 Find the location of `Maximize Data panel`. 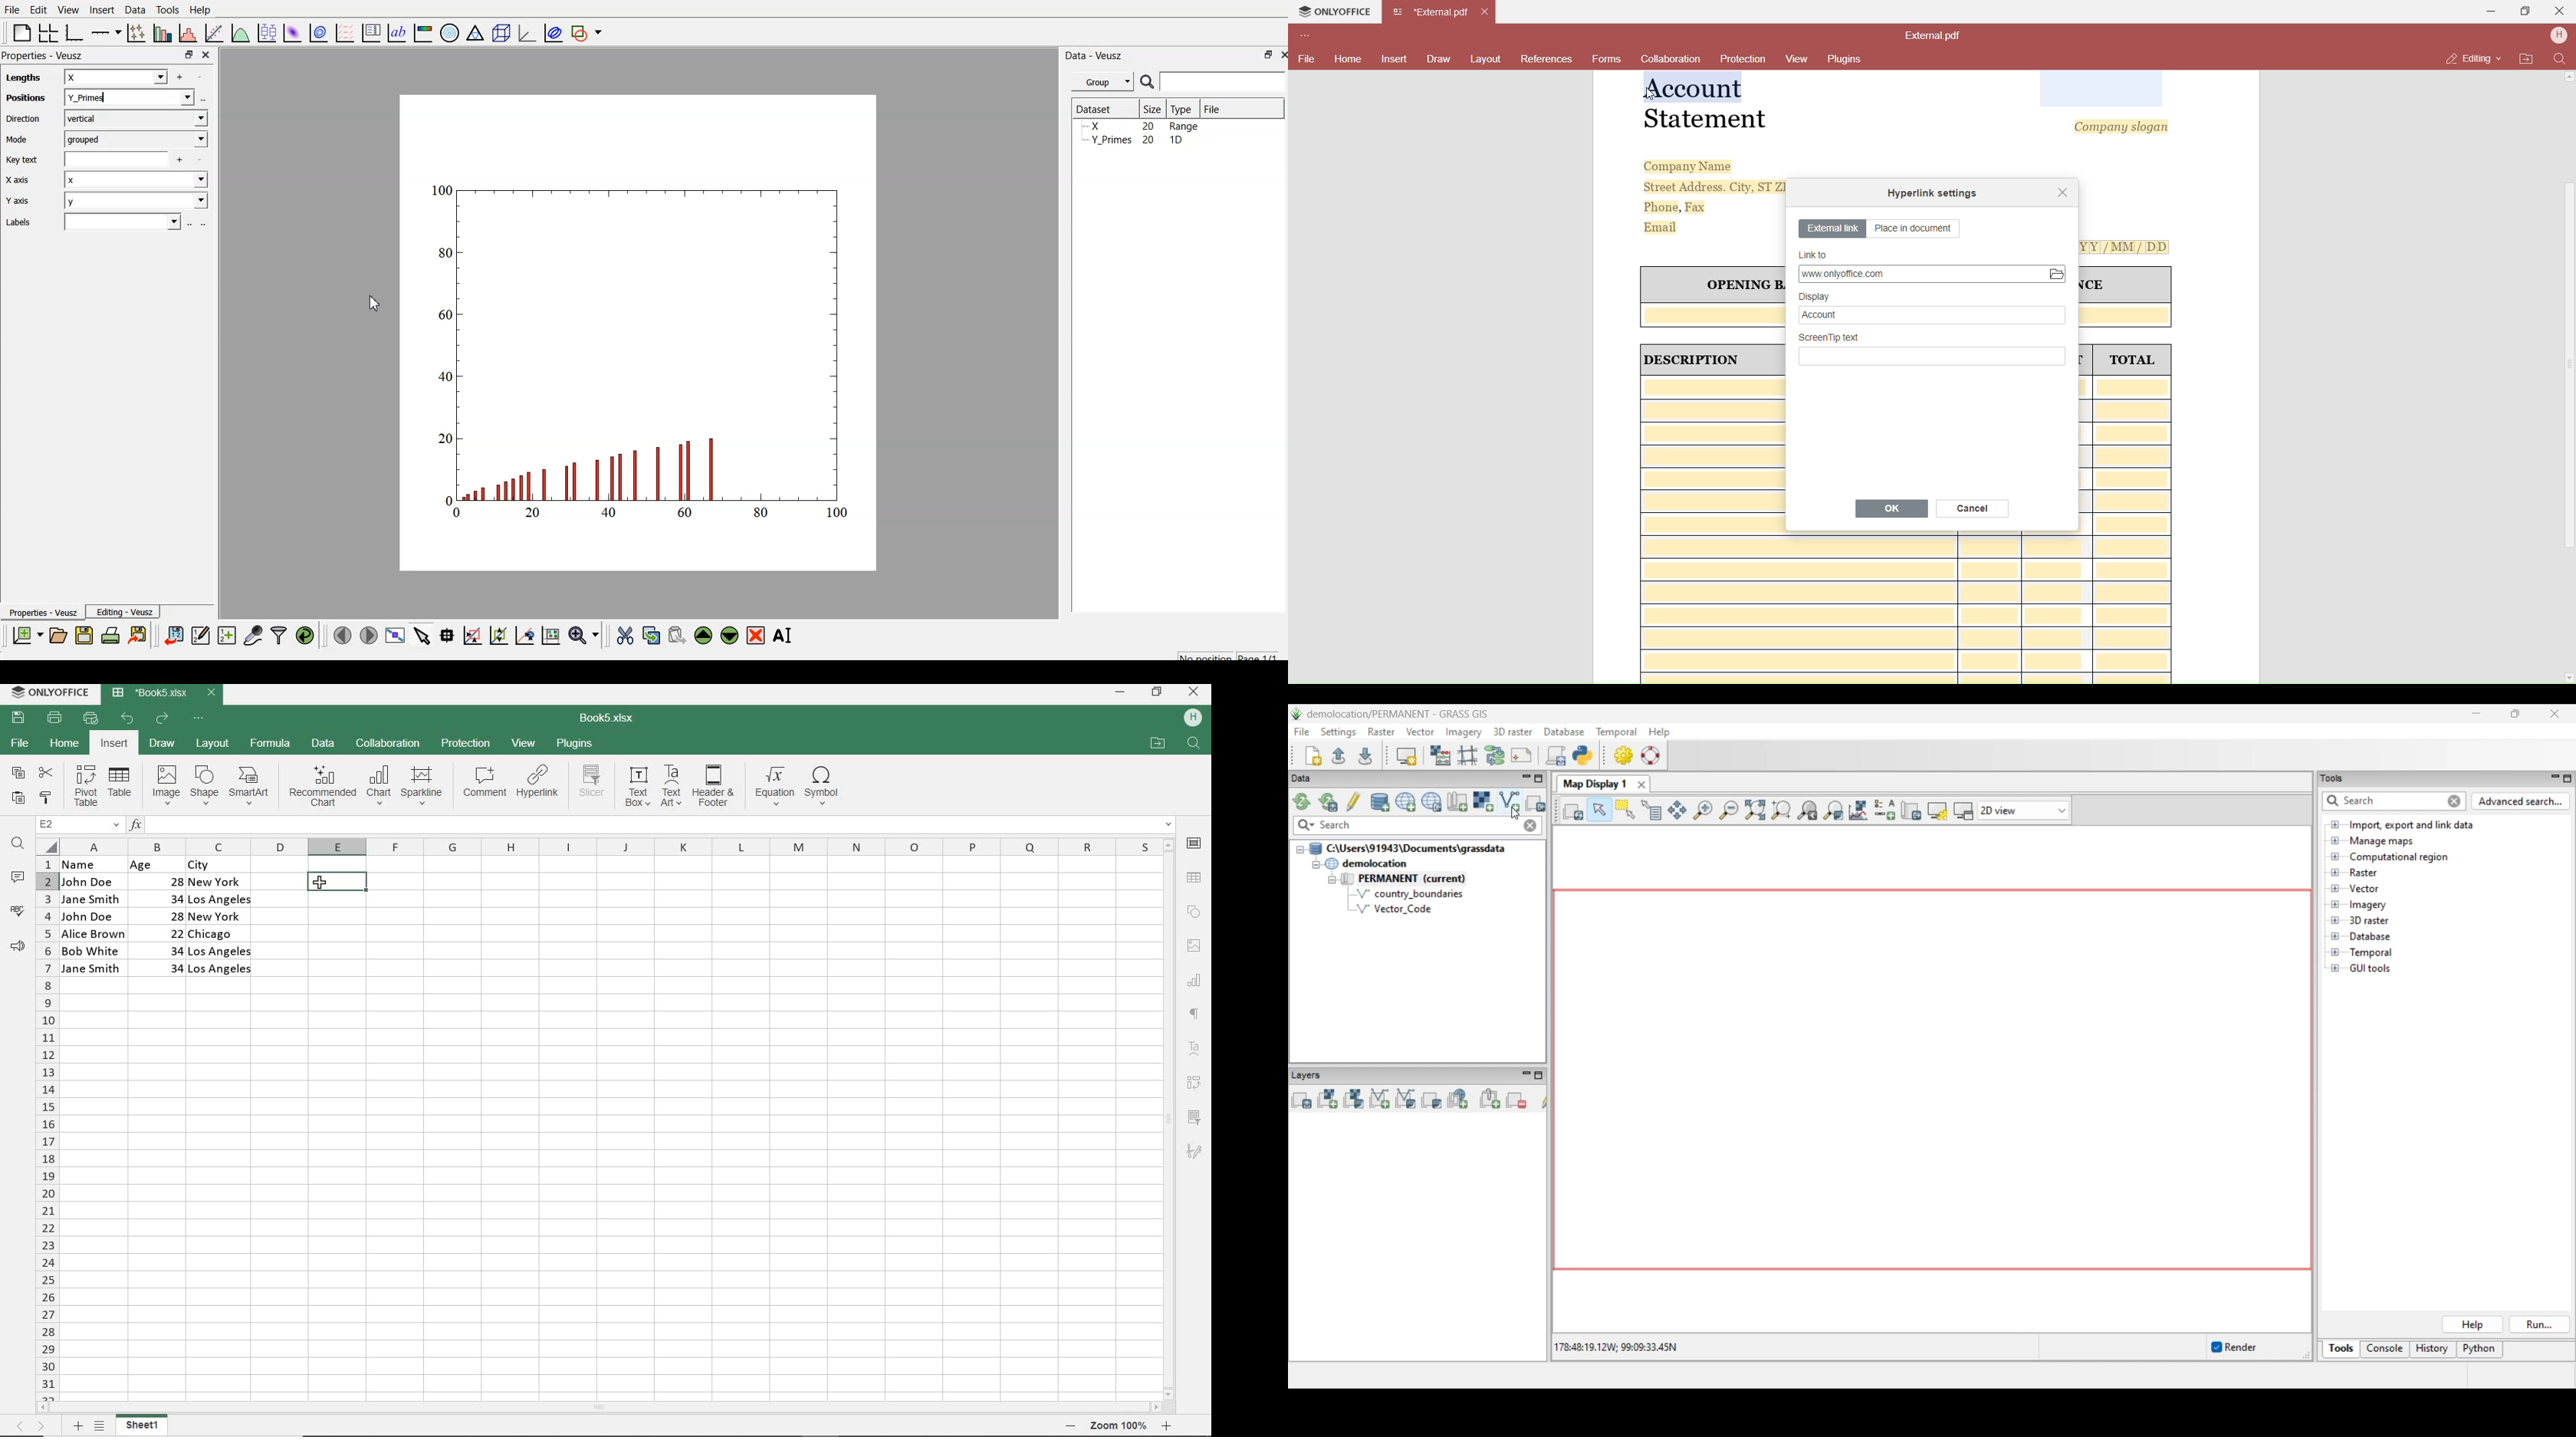

Maximize Data panel is located at coordinates (1539, 779).